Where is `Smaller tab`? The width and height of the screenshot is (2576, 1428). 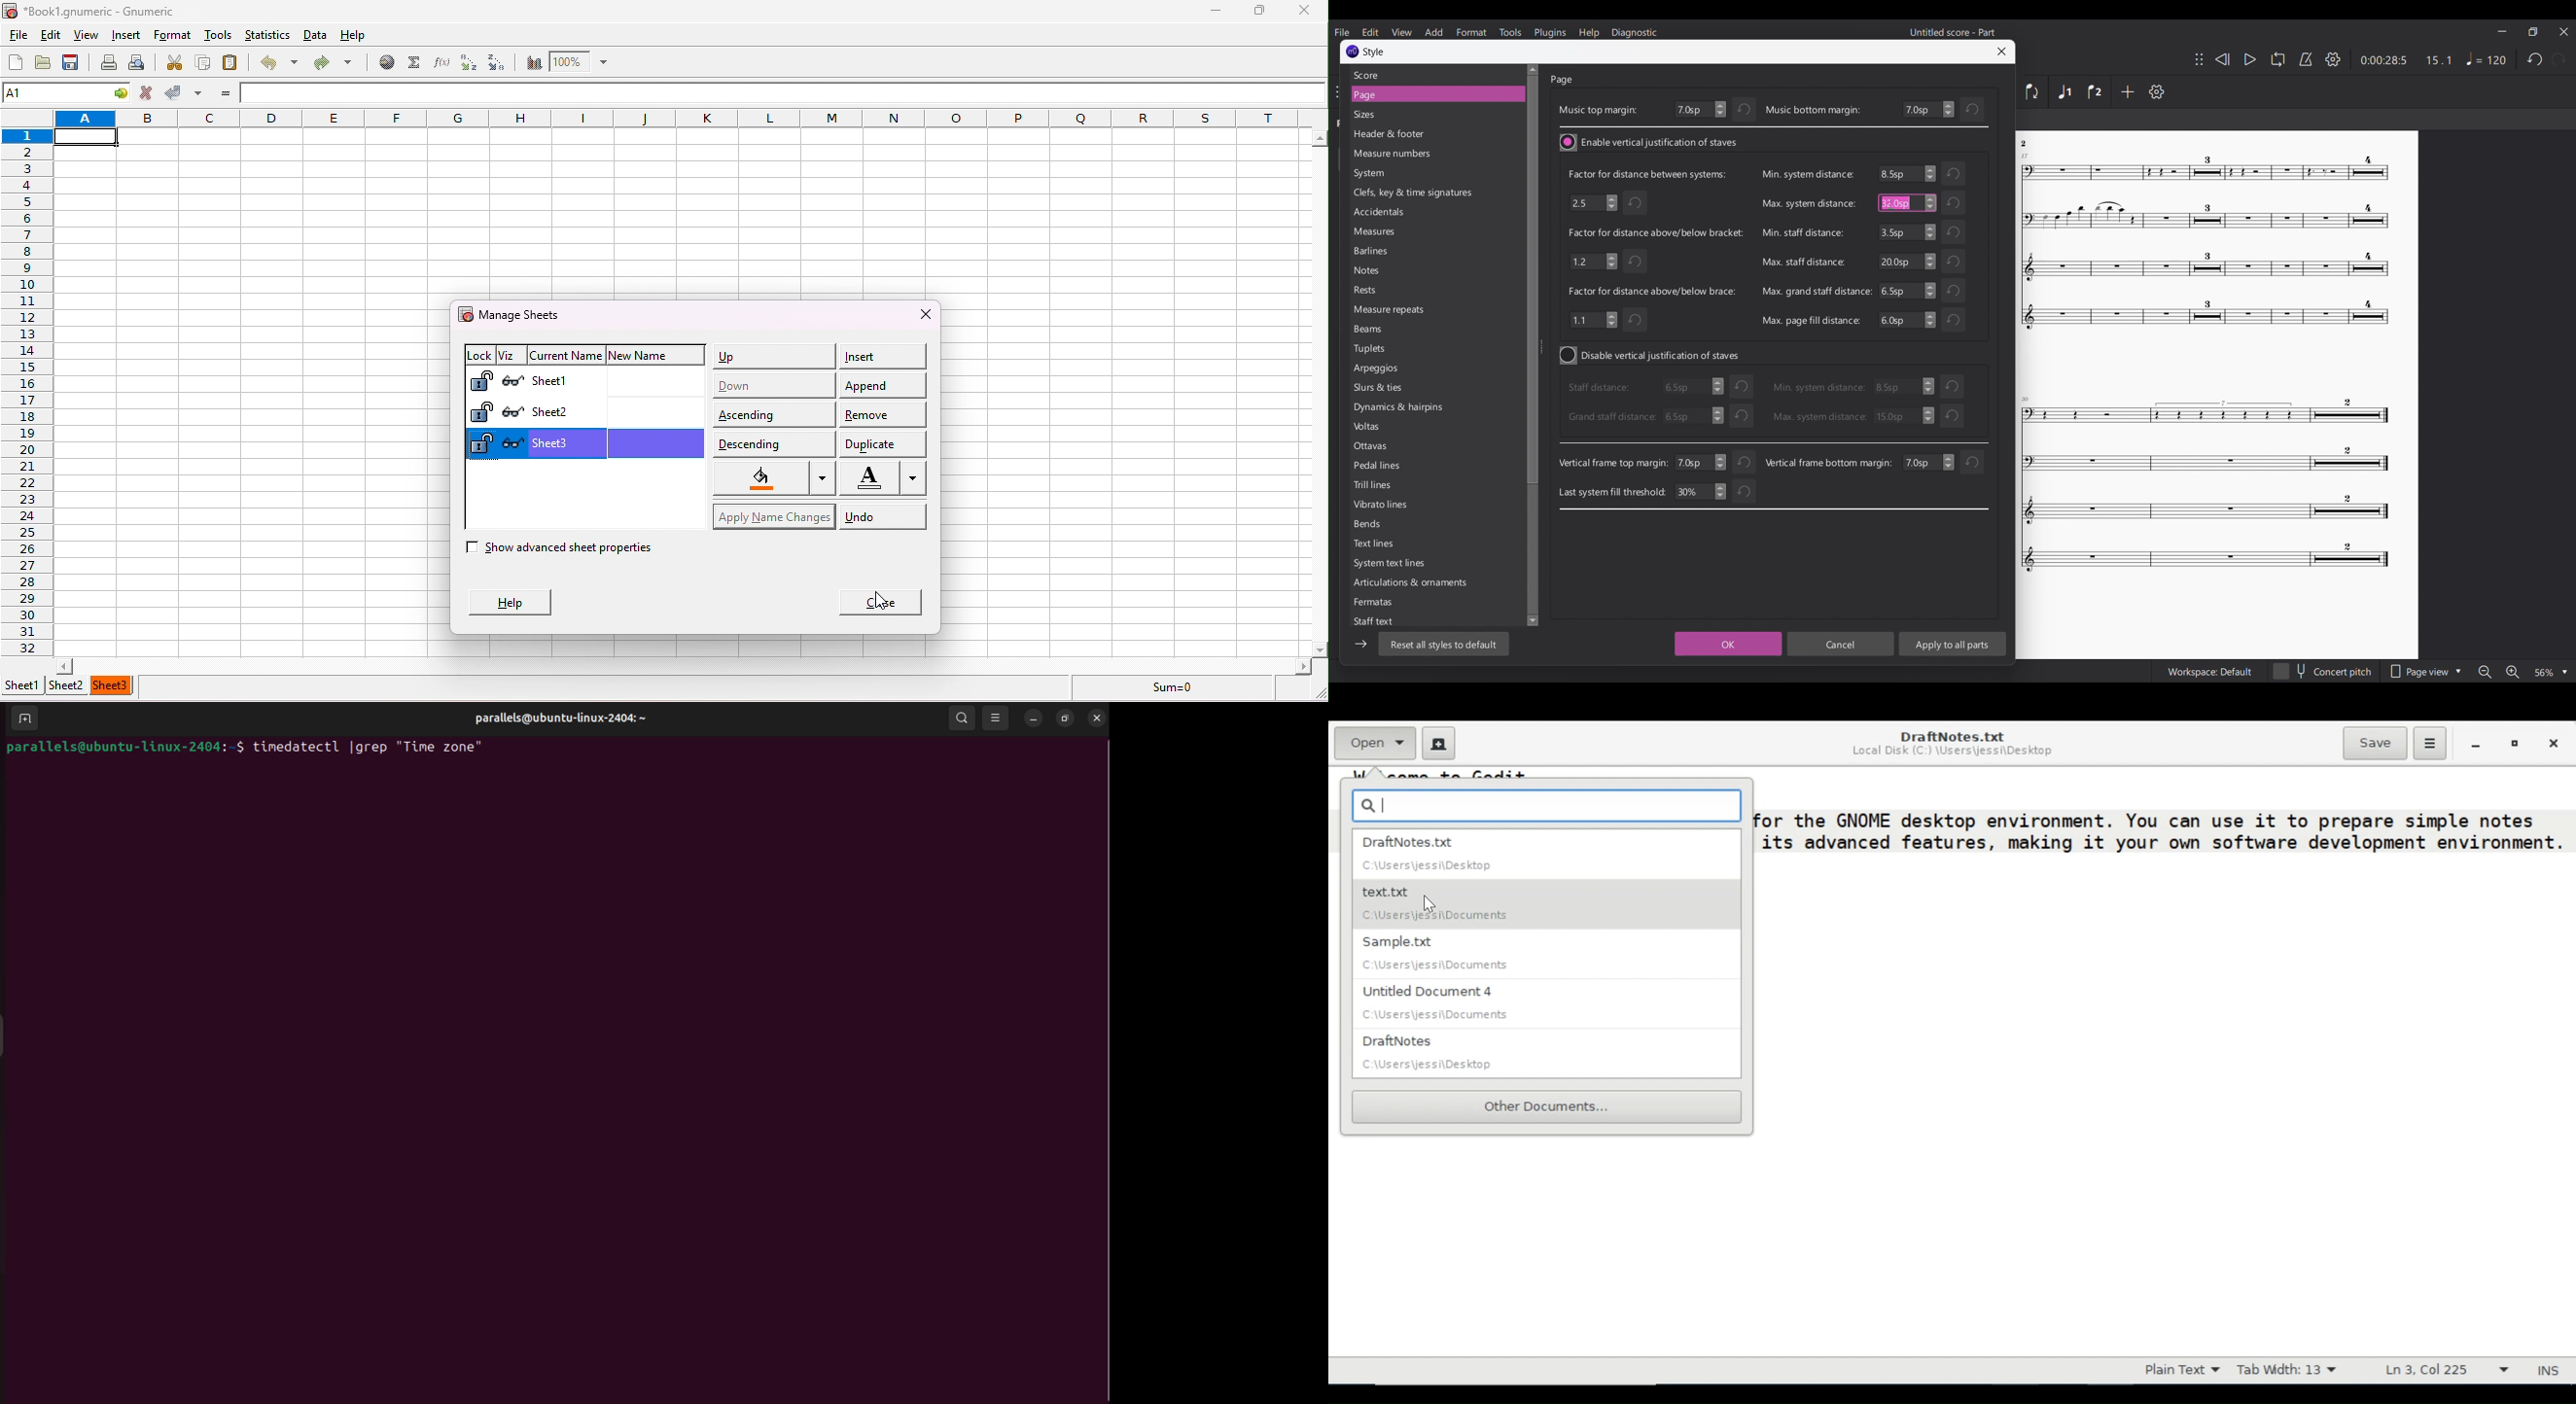 Smaller tab is located at coordinates (2533, 32).